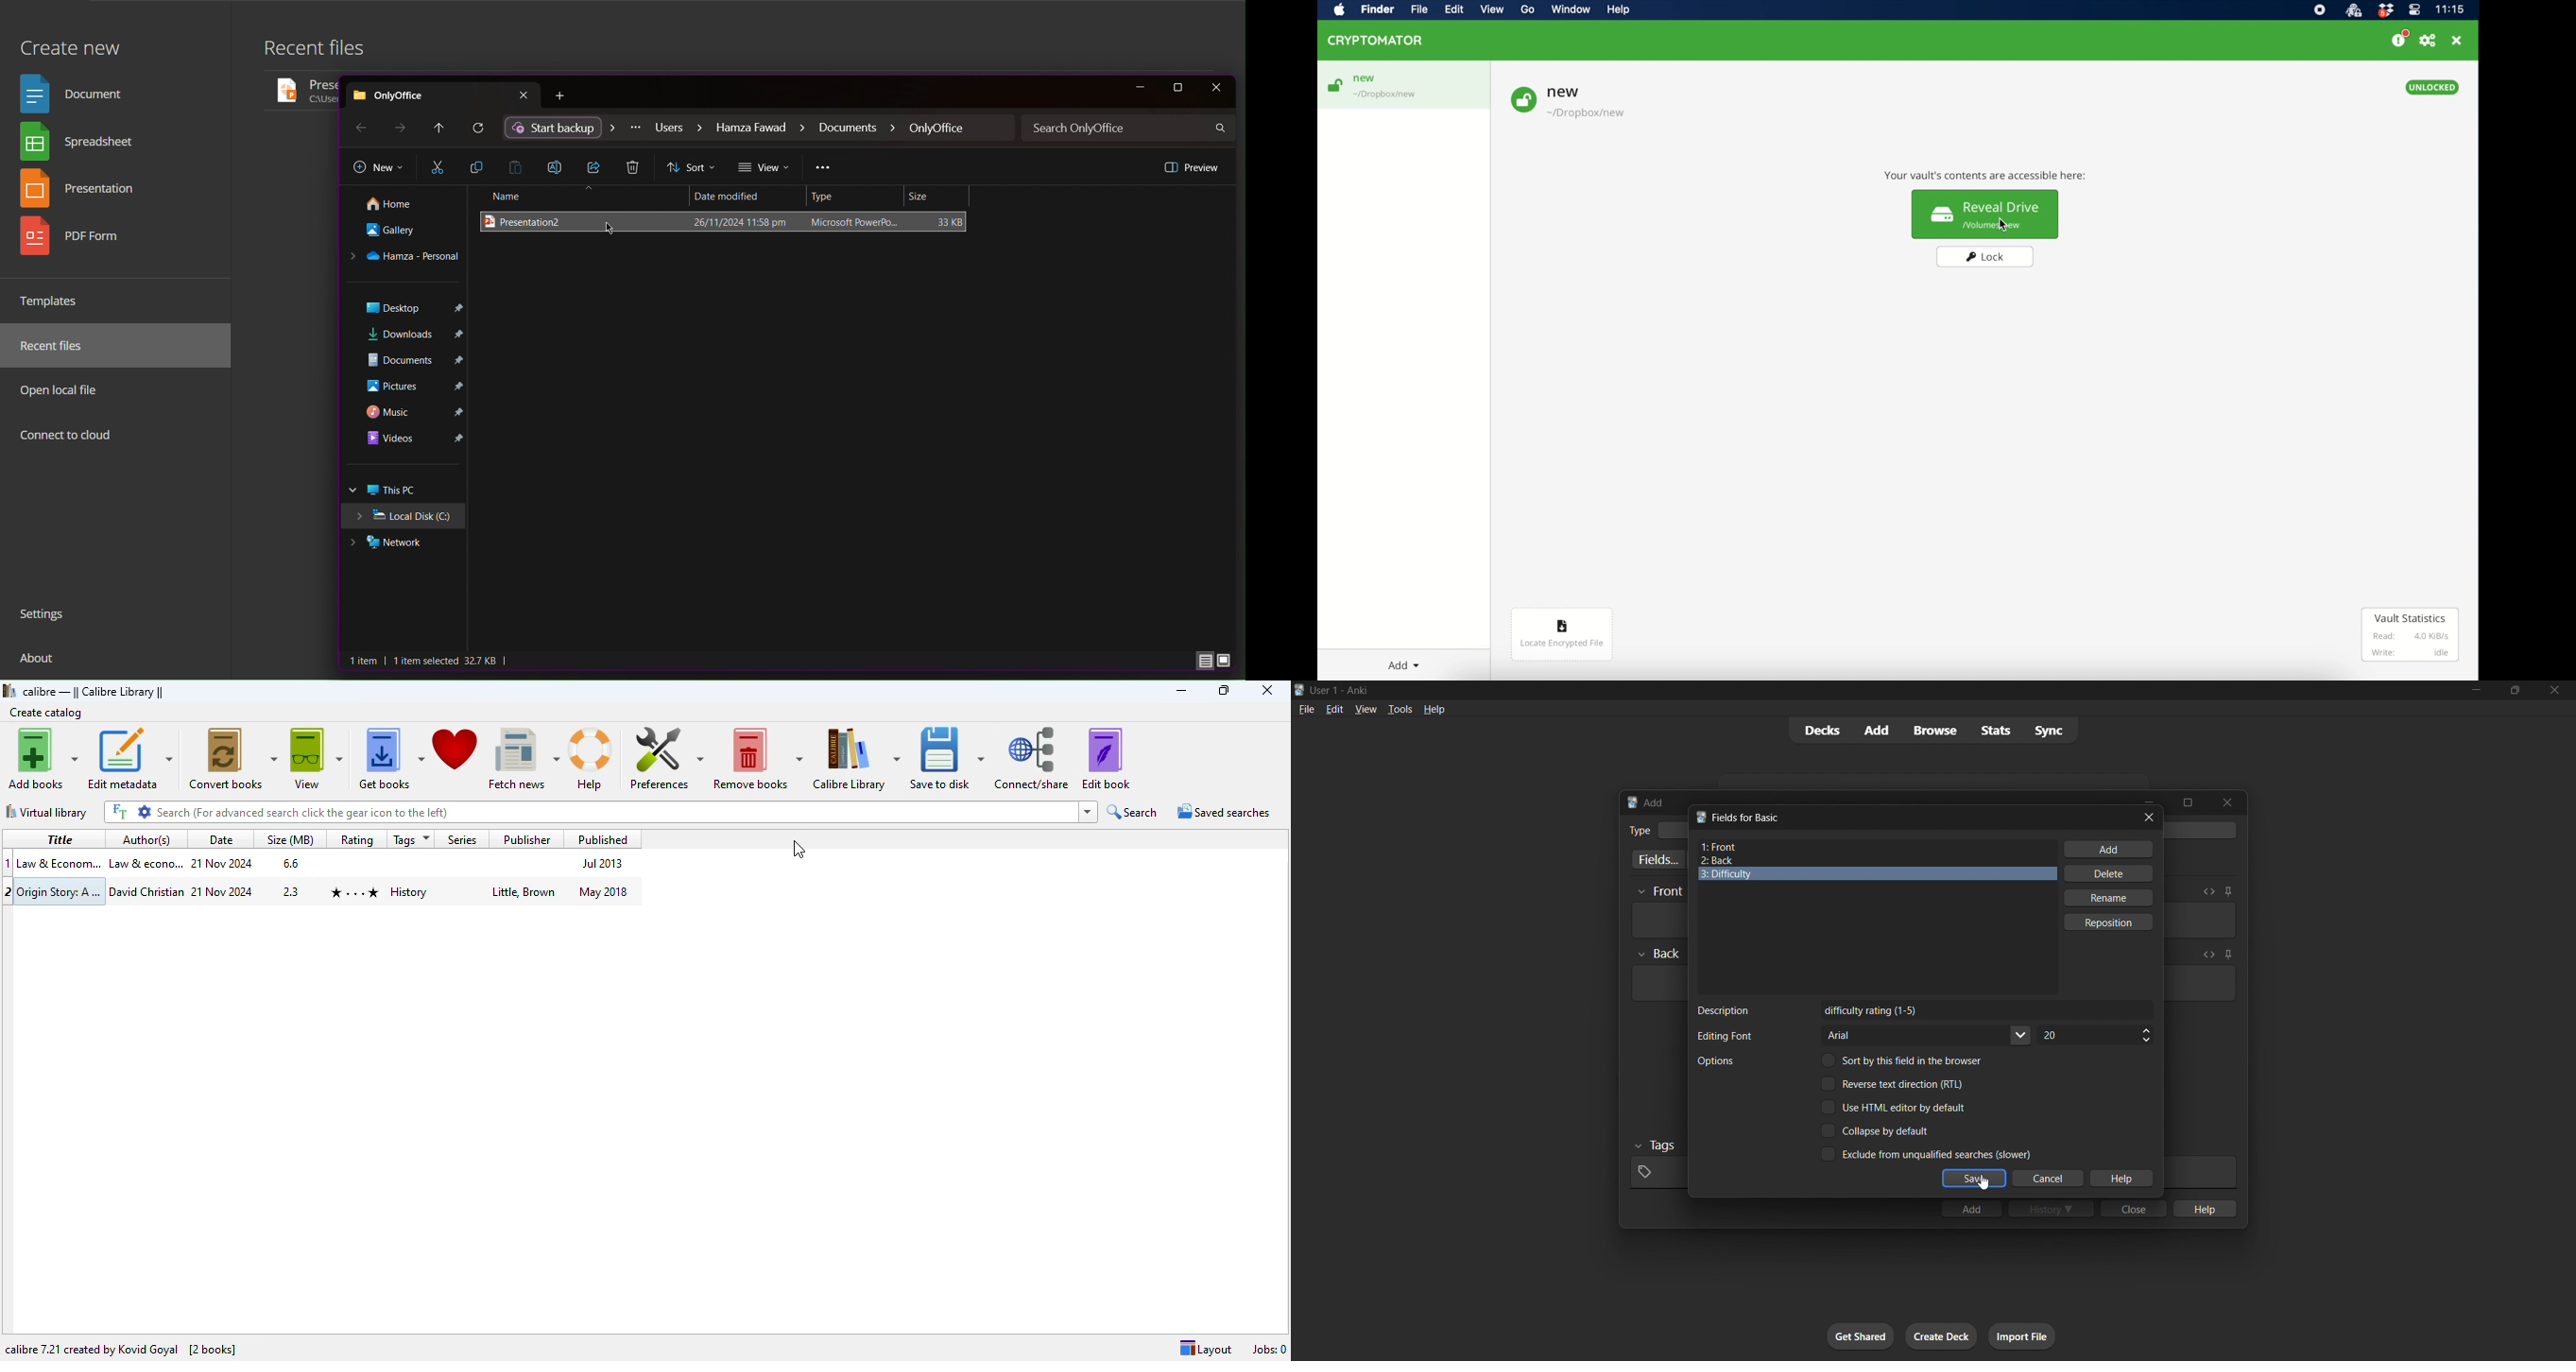  Describe the element at coordinates (2121, 1179) in the screenshot. I see `help` at that location.